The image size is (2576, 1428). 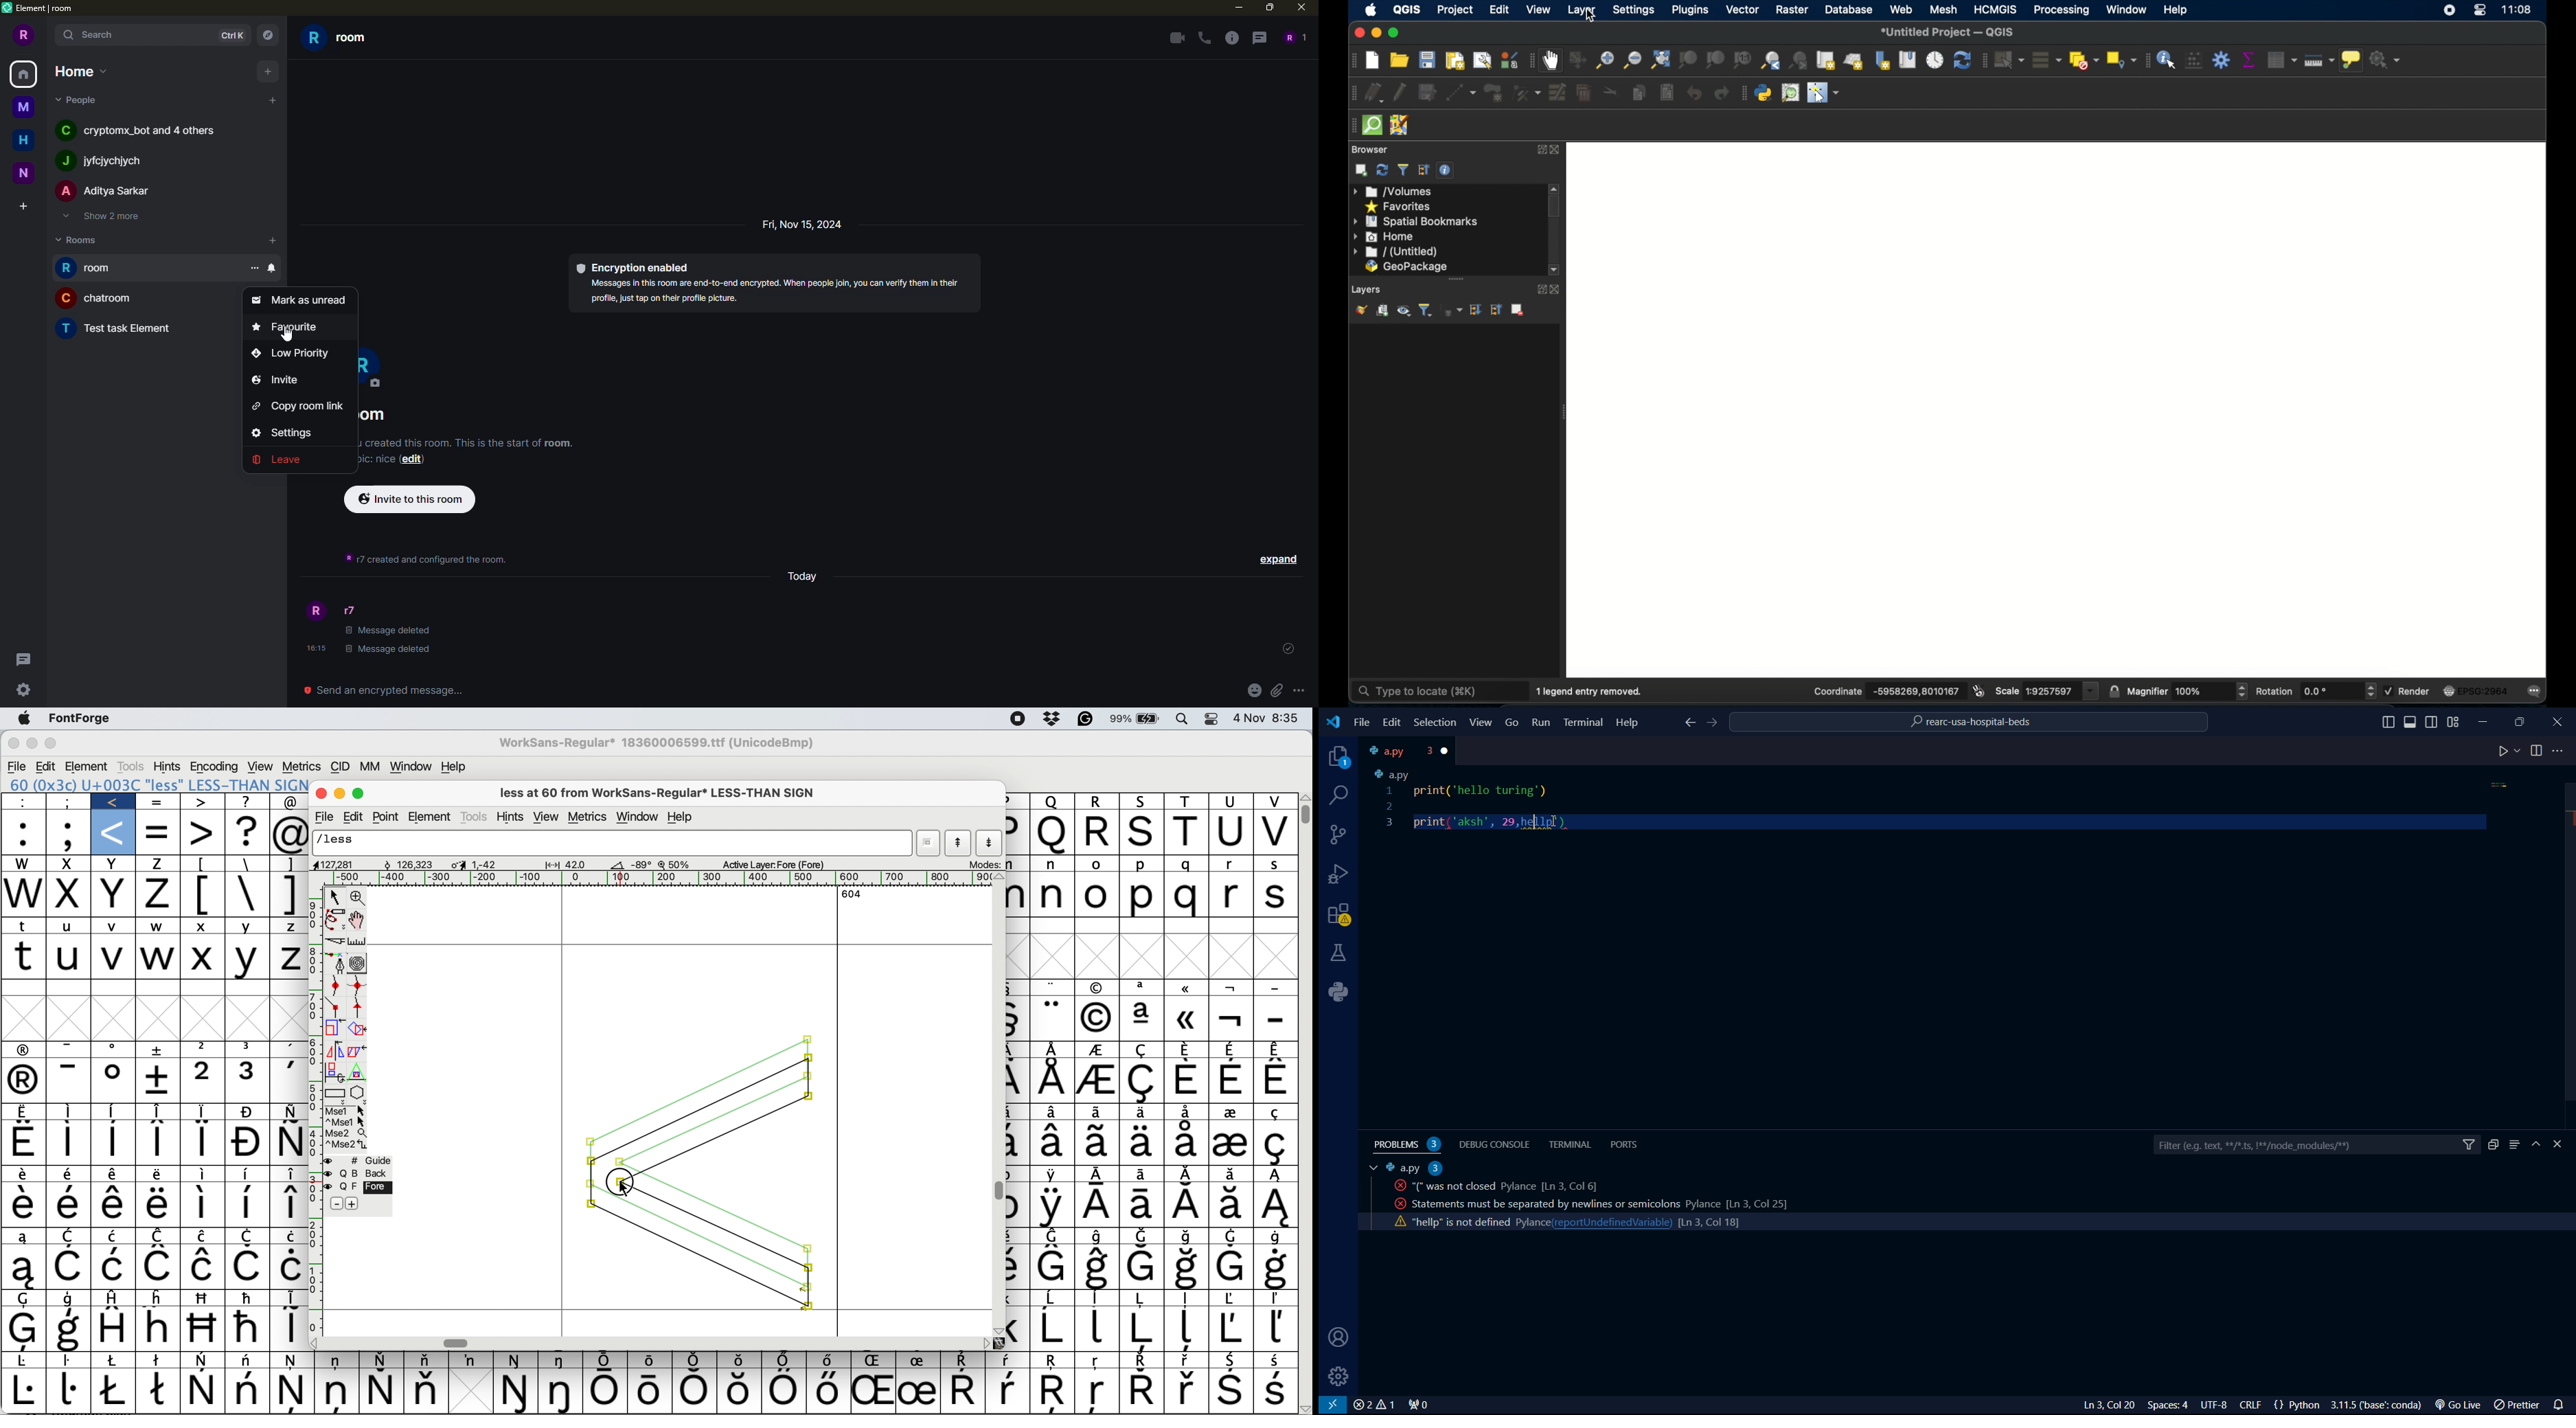 I want to click on 3, so click(x=250, y=1079).